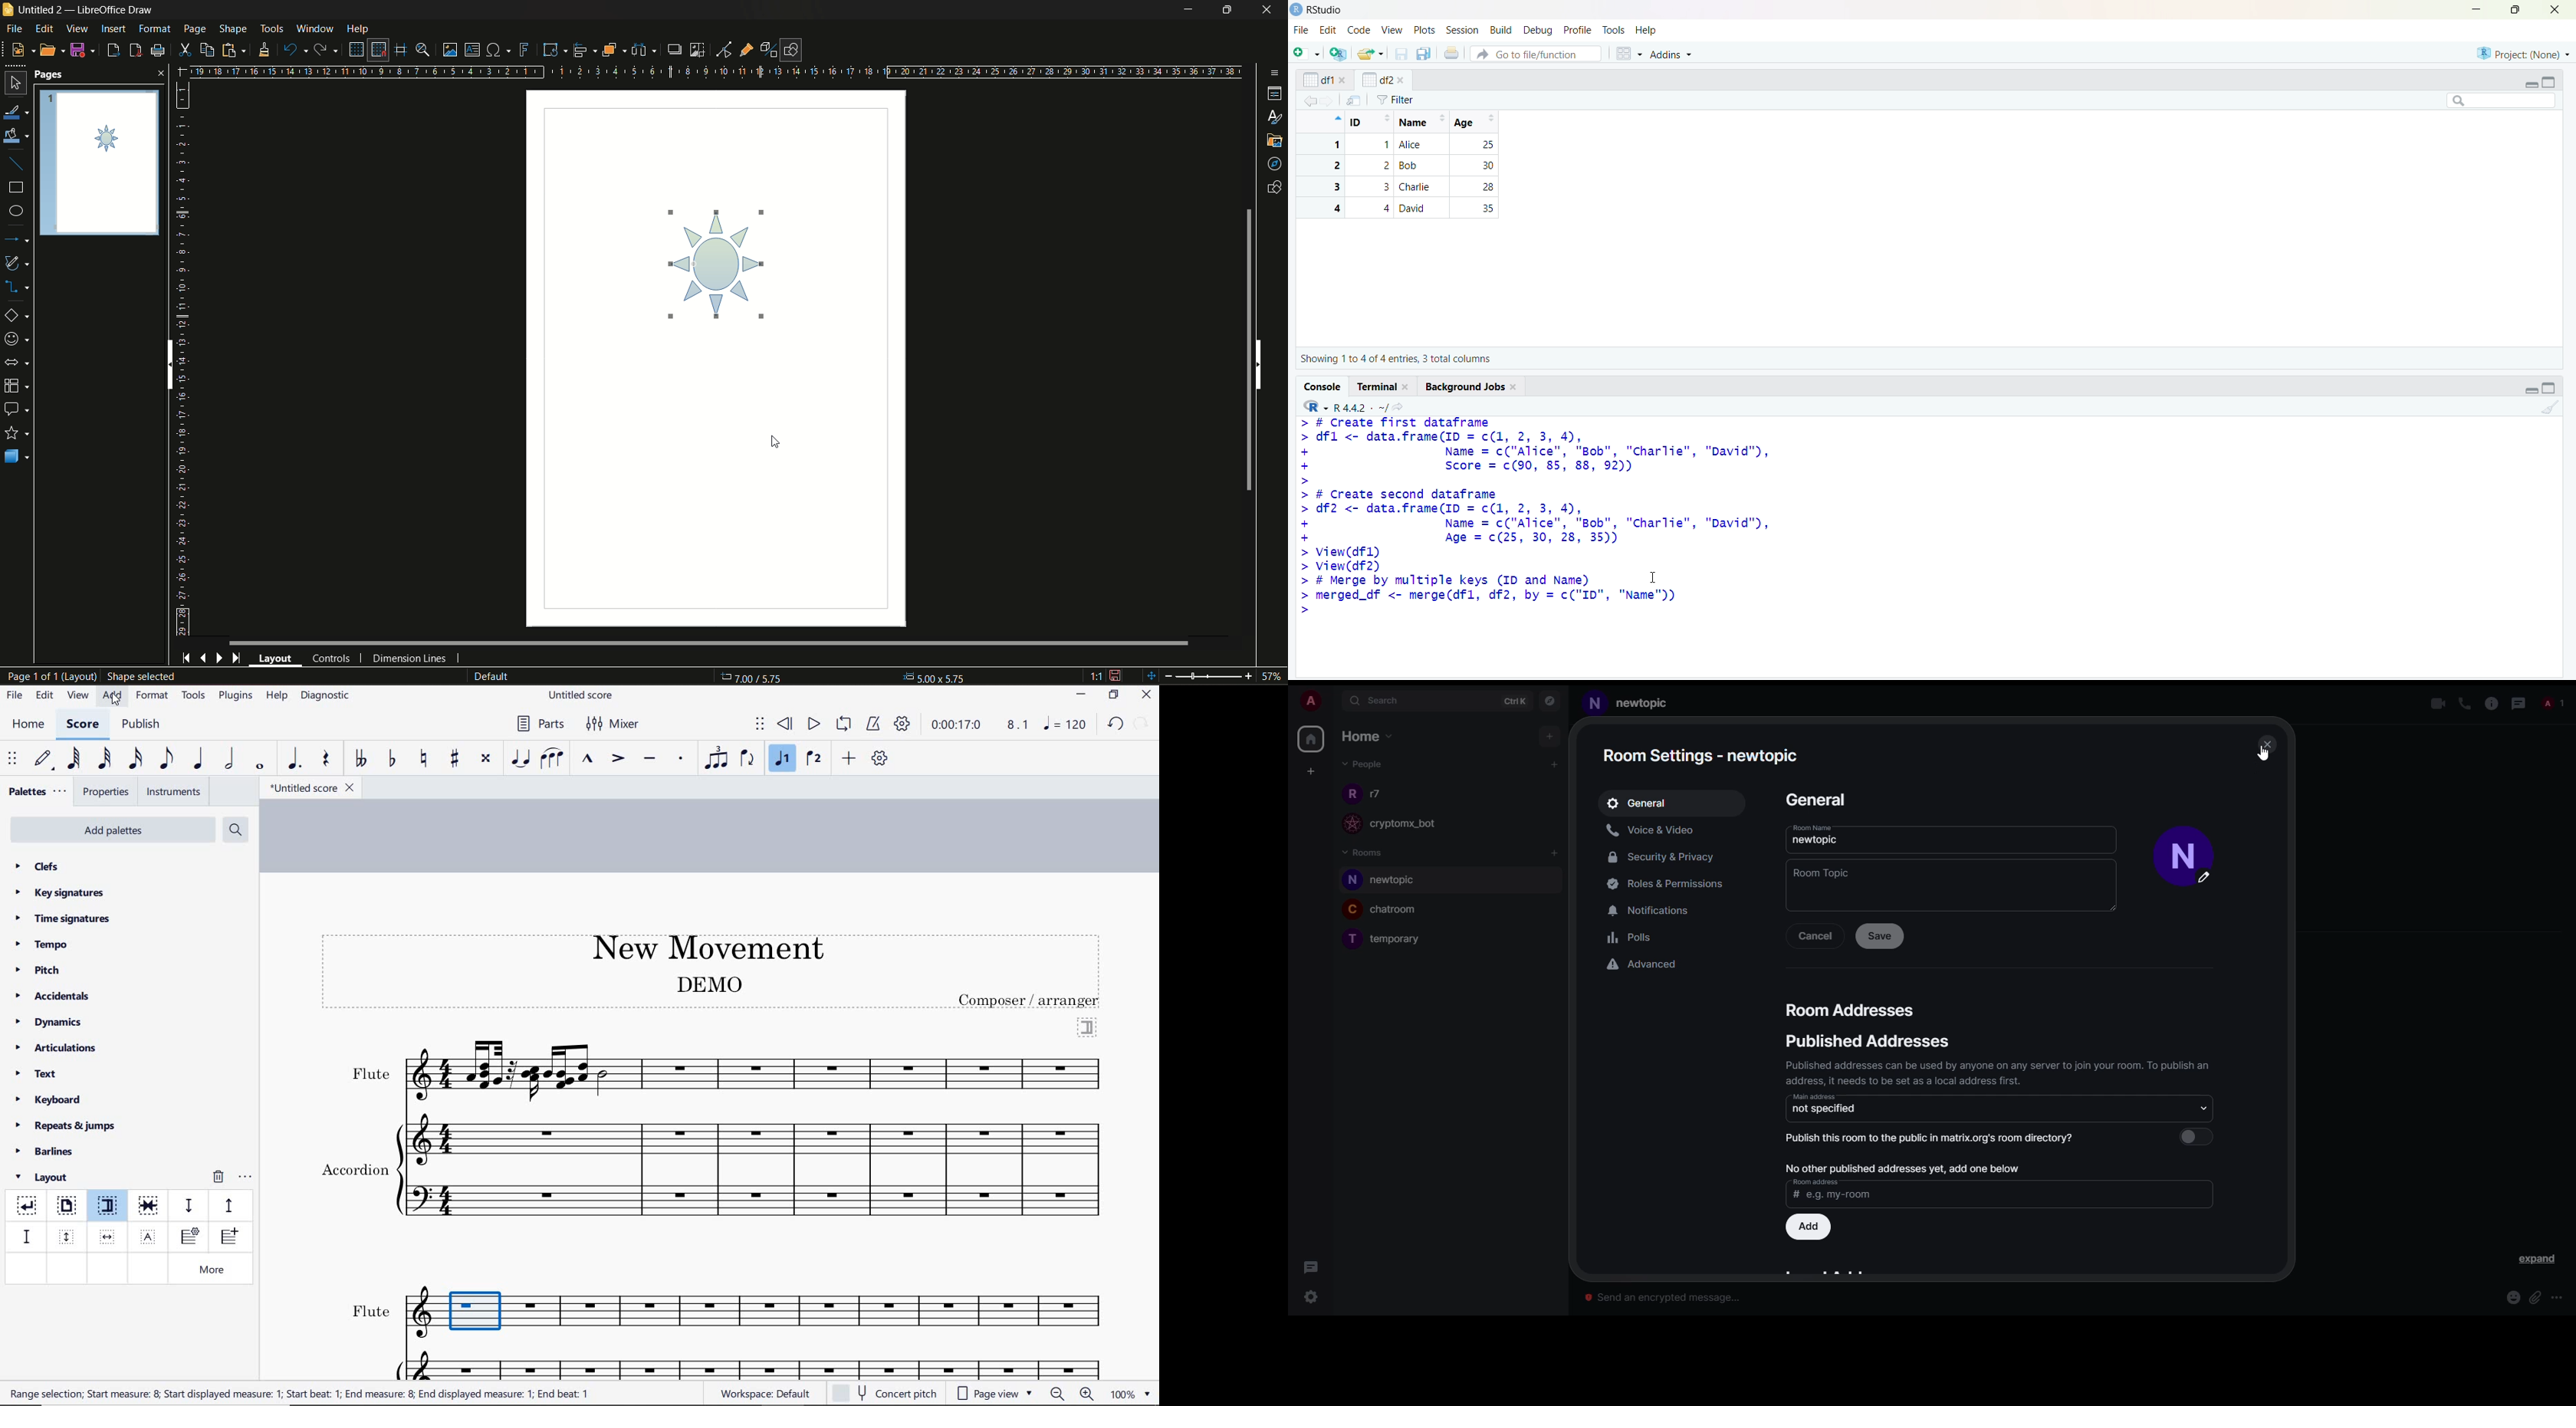 This screenshot has height=1428, width=2576. Describe the element at coordinates (1416, 825) in the screenshot. I see `bot` at that location.